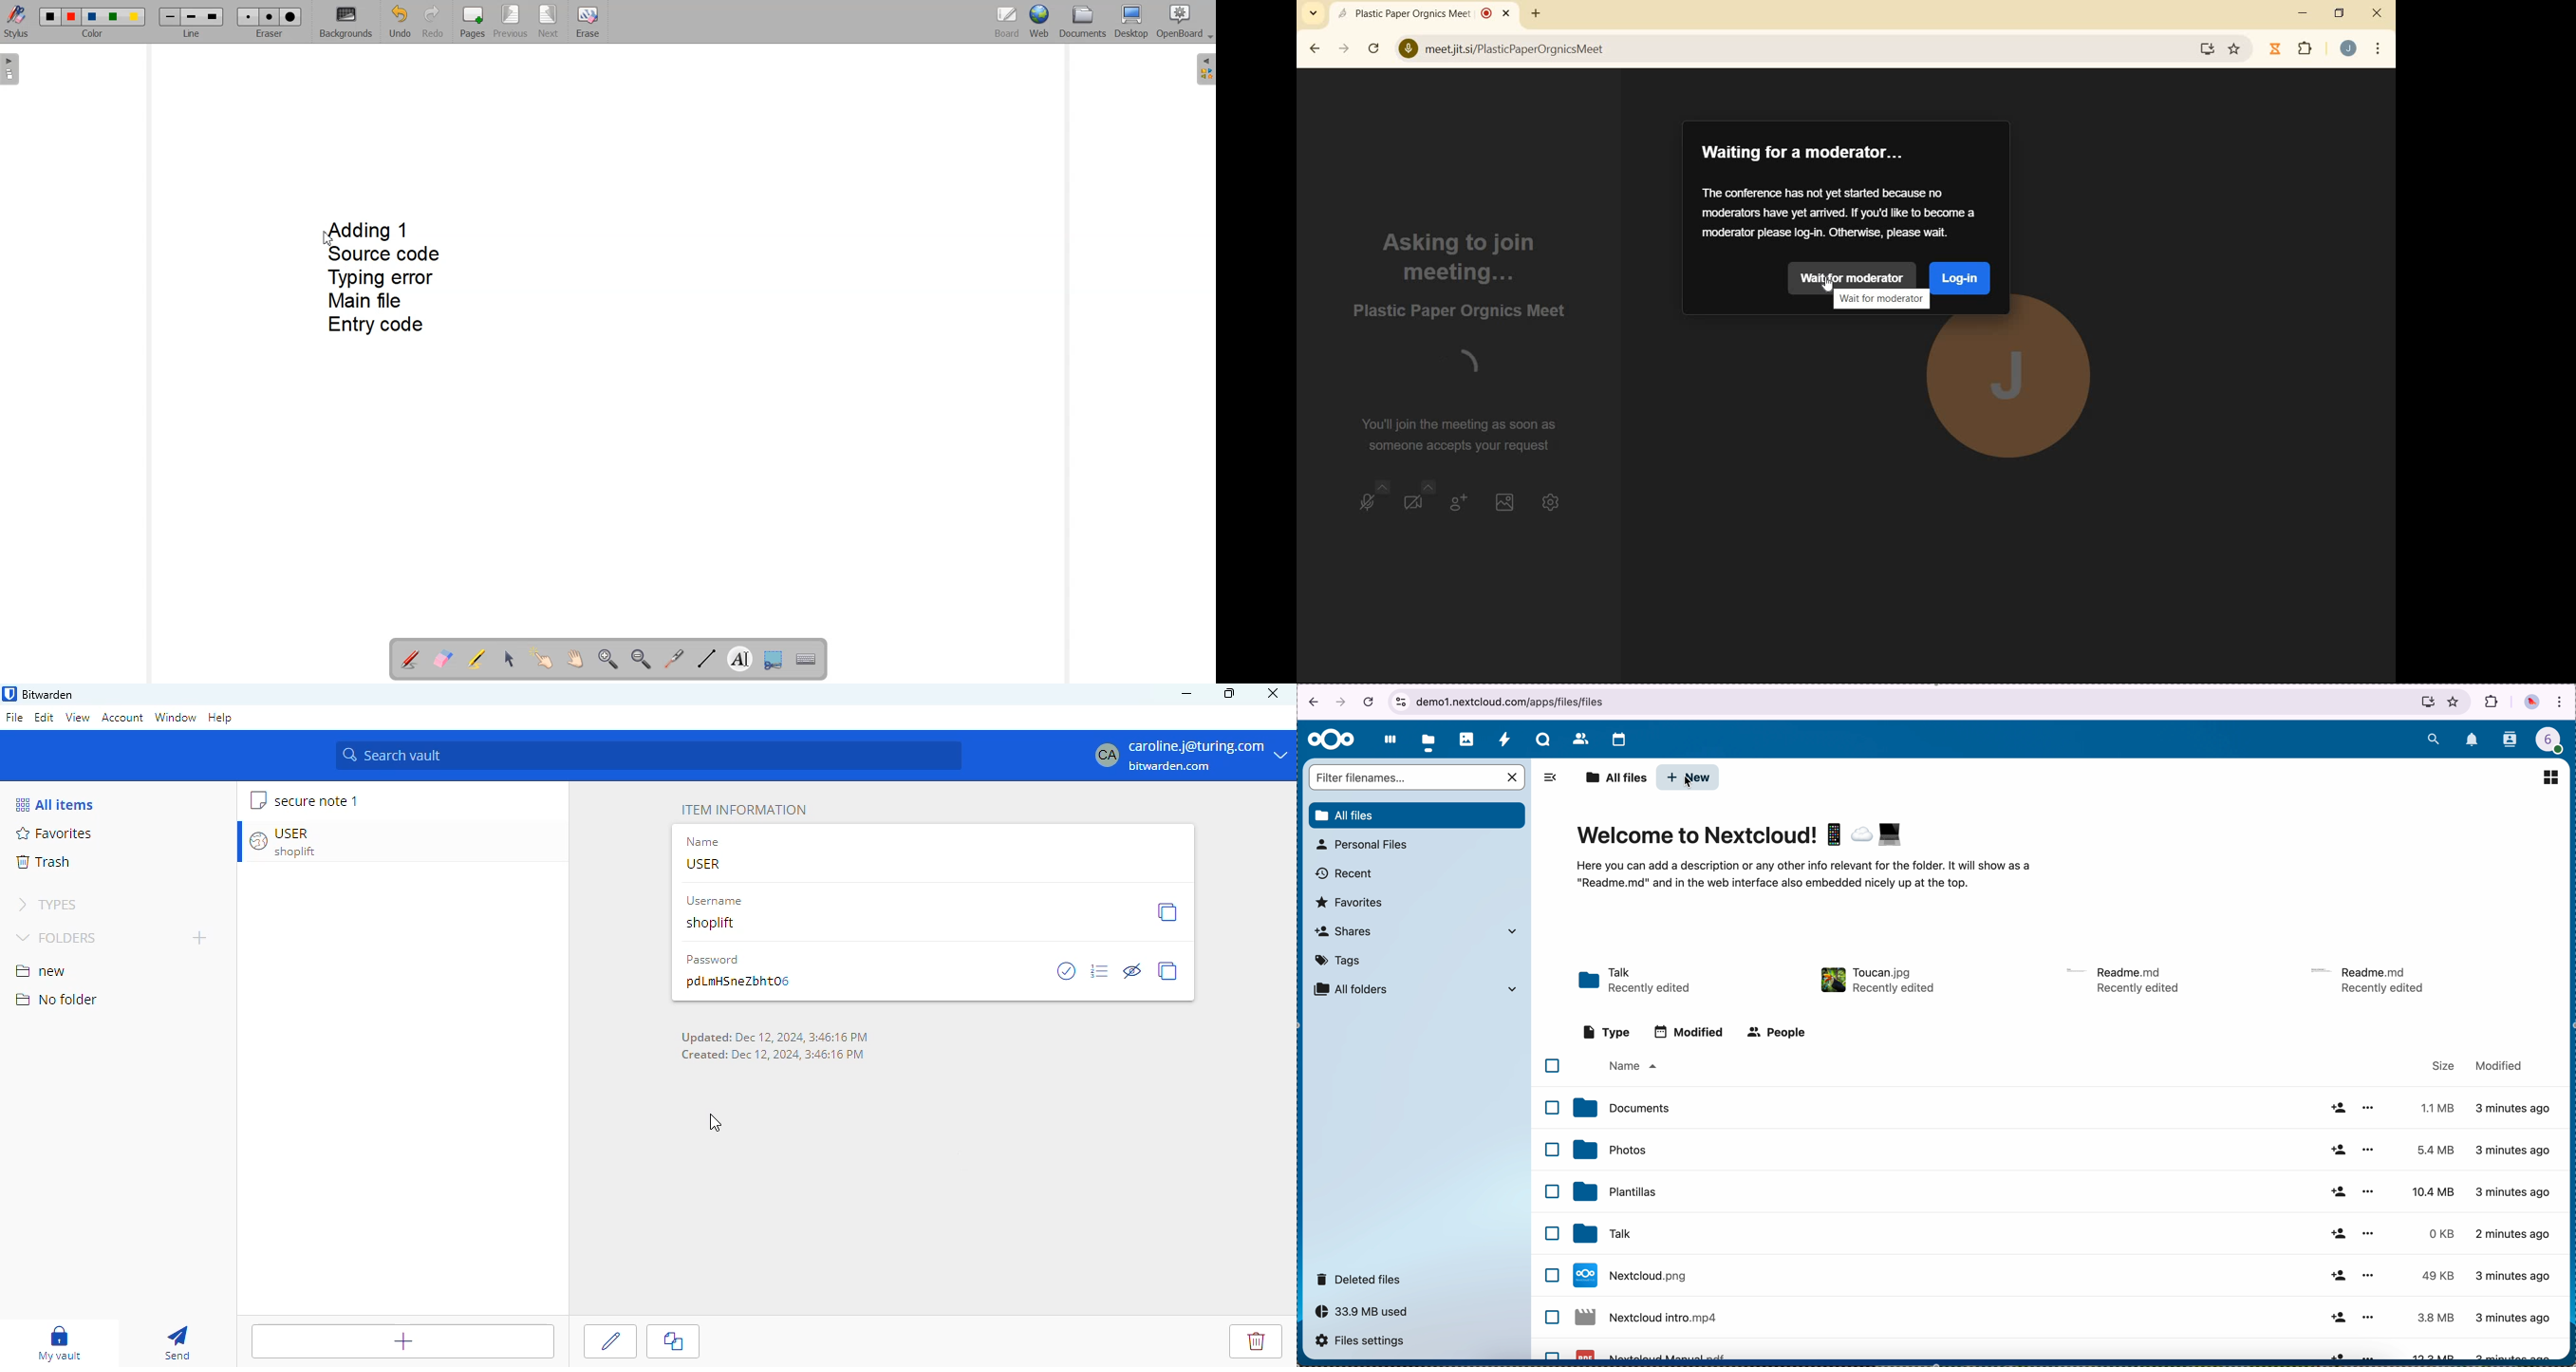 This screenshot has width=2576, height=1372. What do you see at coordinates (1273, 693) in the screenshot?
I see `close` at bounding box center [1273, 693].